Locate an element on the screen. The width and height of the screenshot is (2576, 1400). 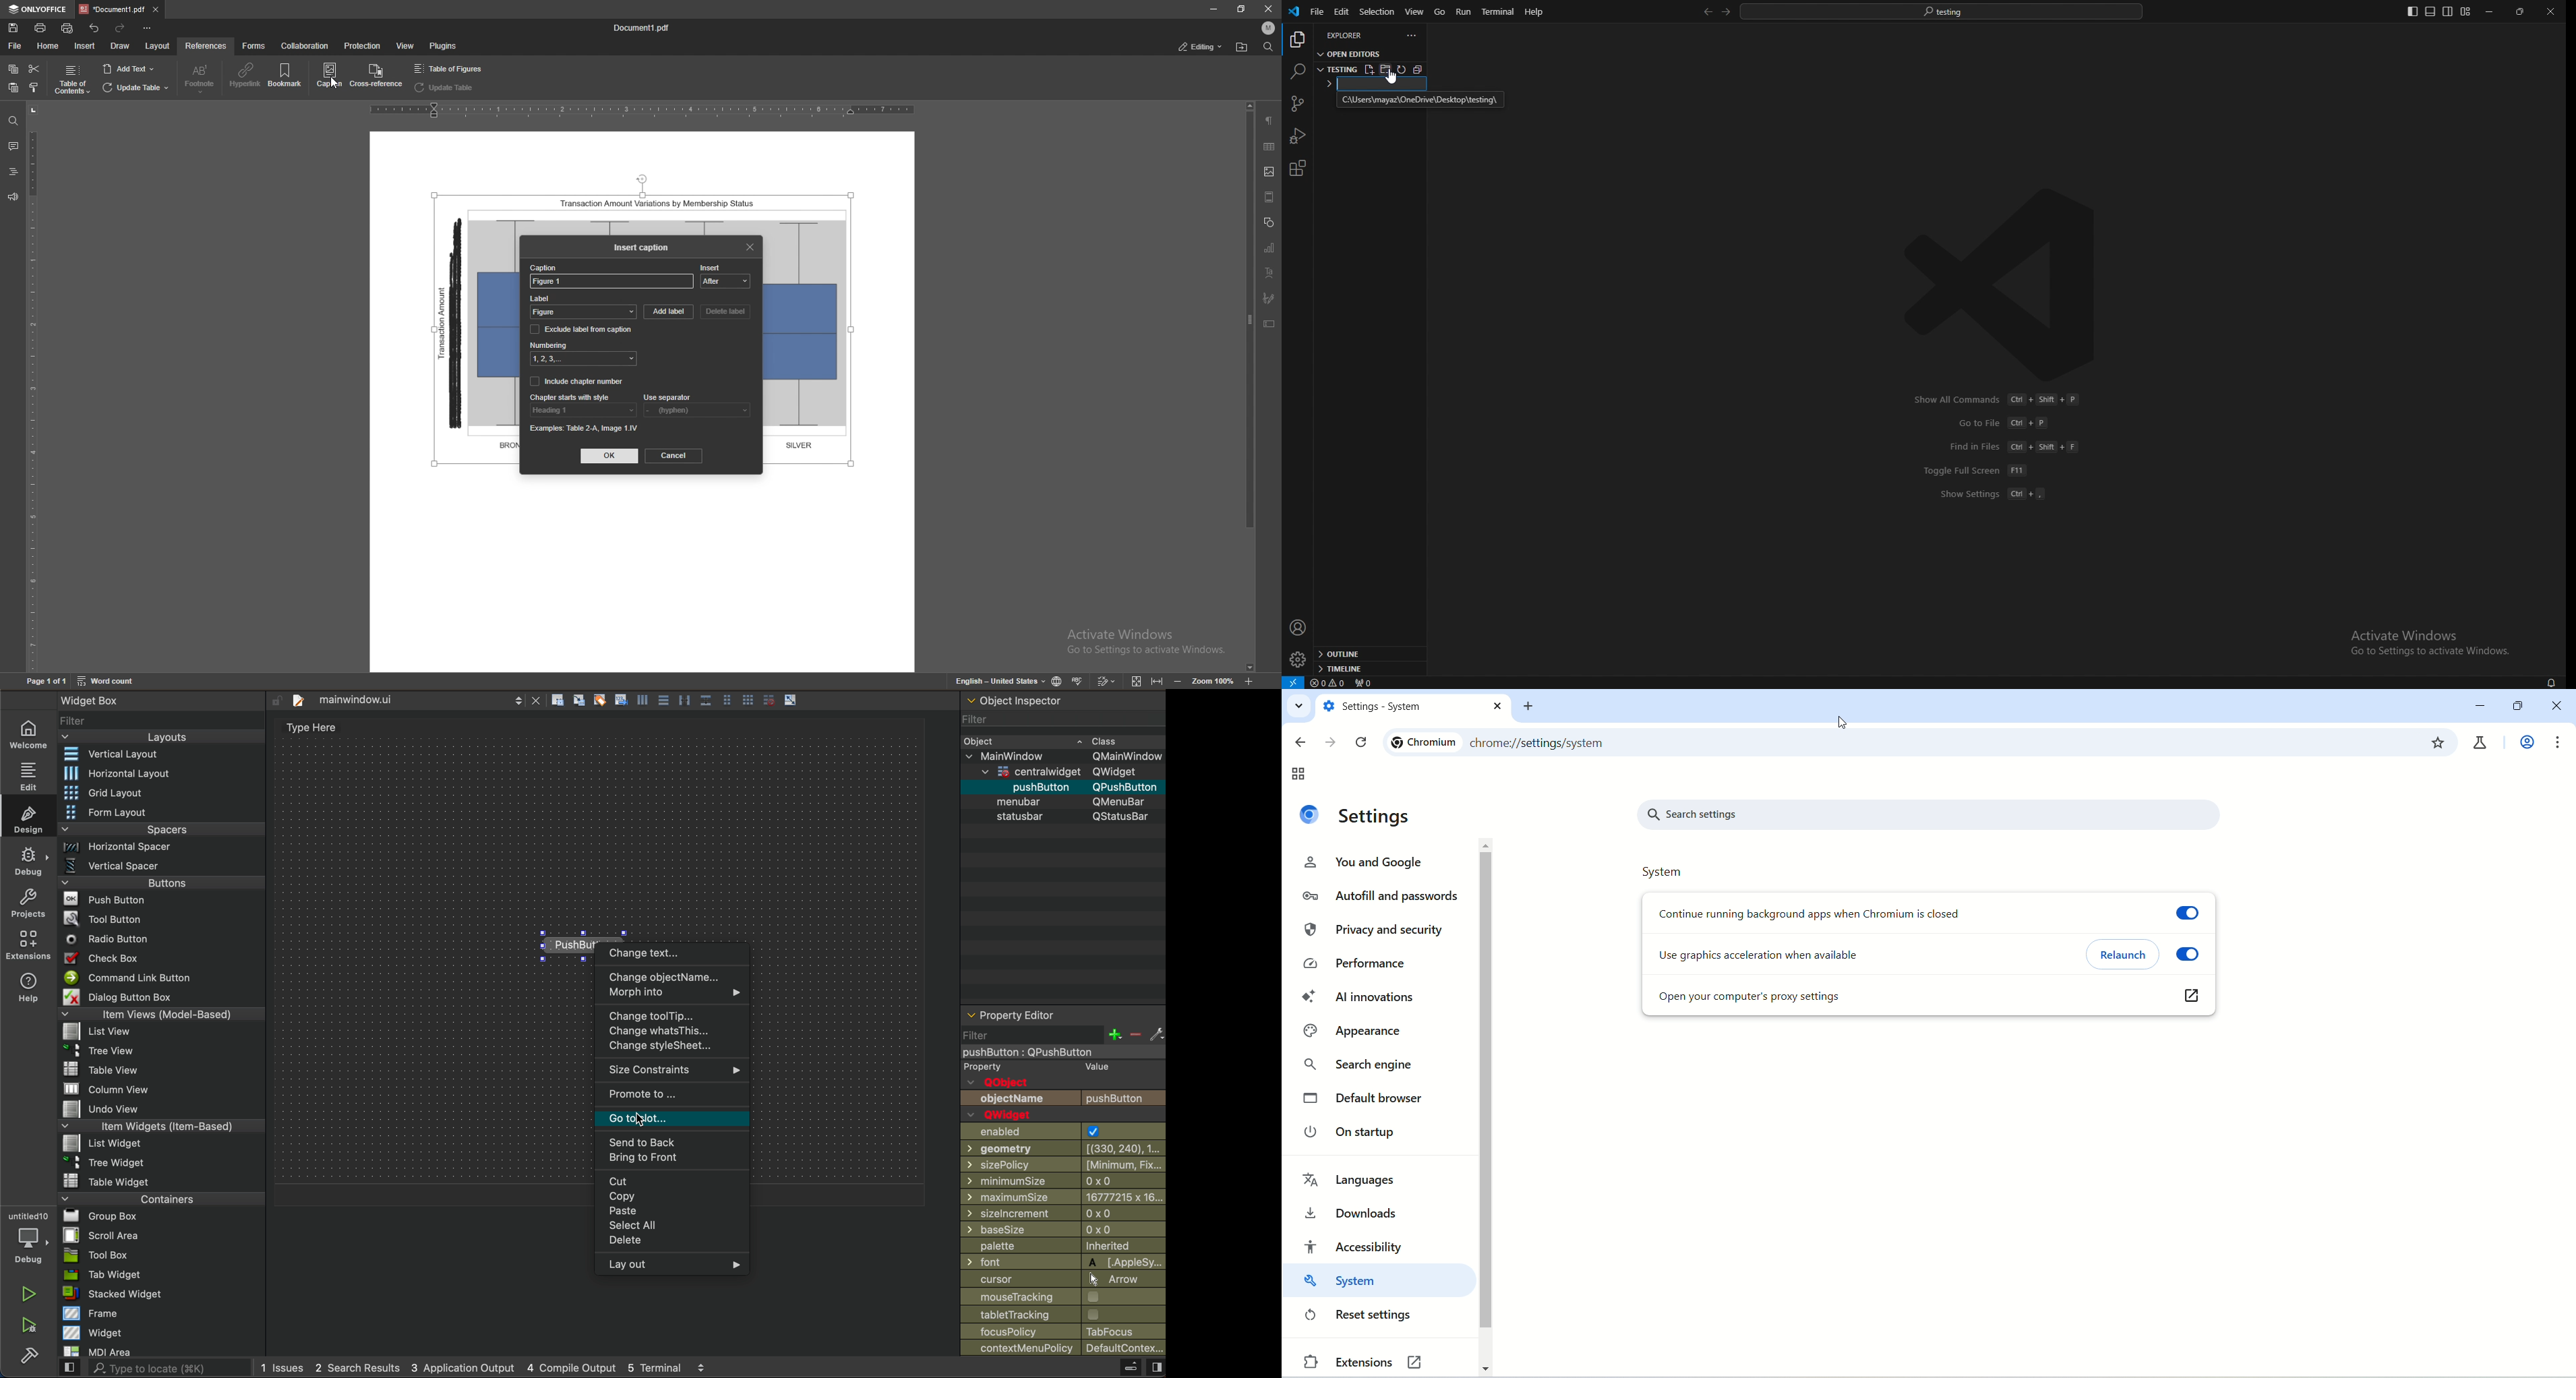
privacy and security is located at coordinates (1372, 928).